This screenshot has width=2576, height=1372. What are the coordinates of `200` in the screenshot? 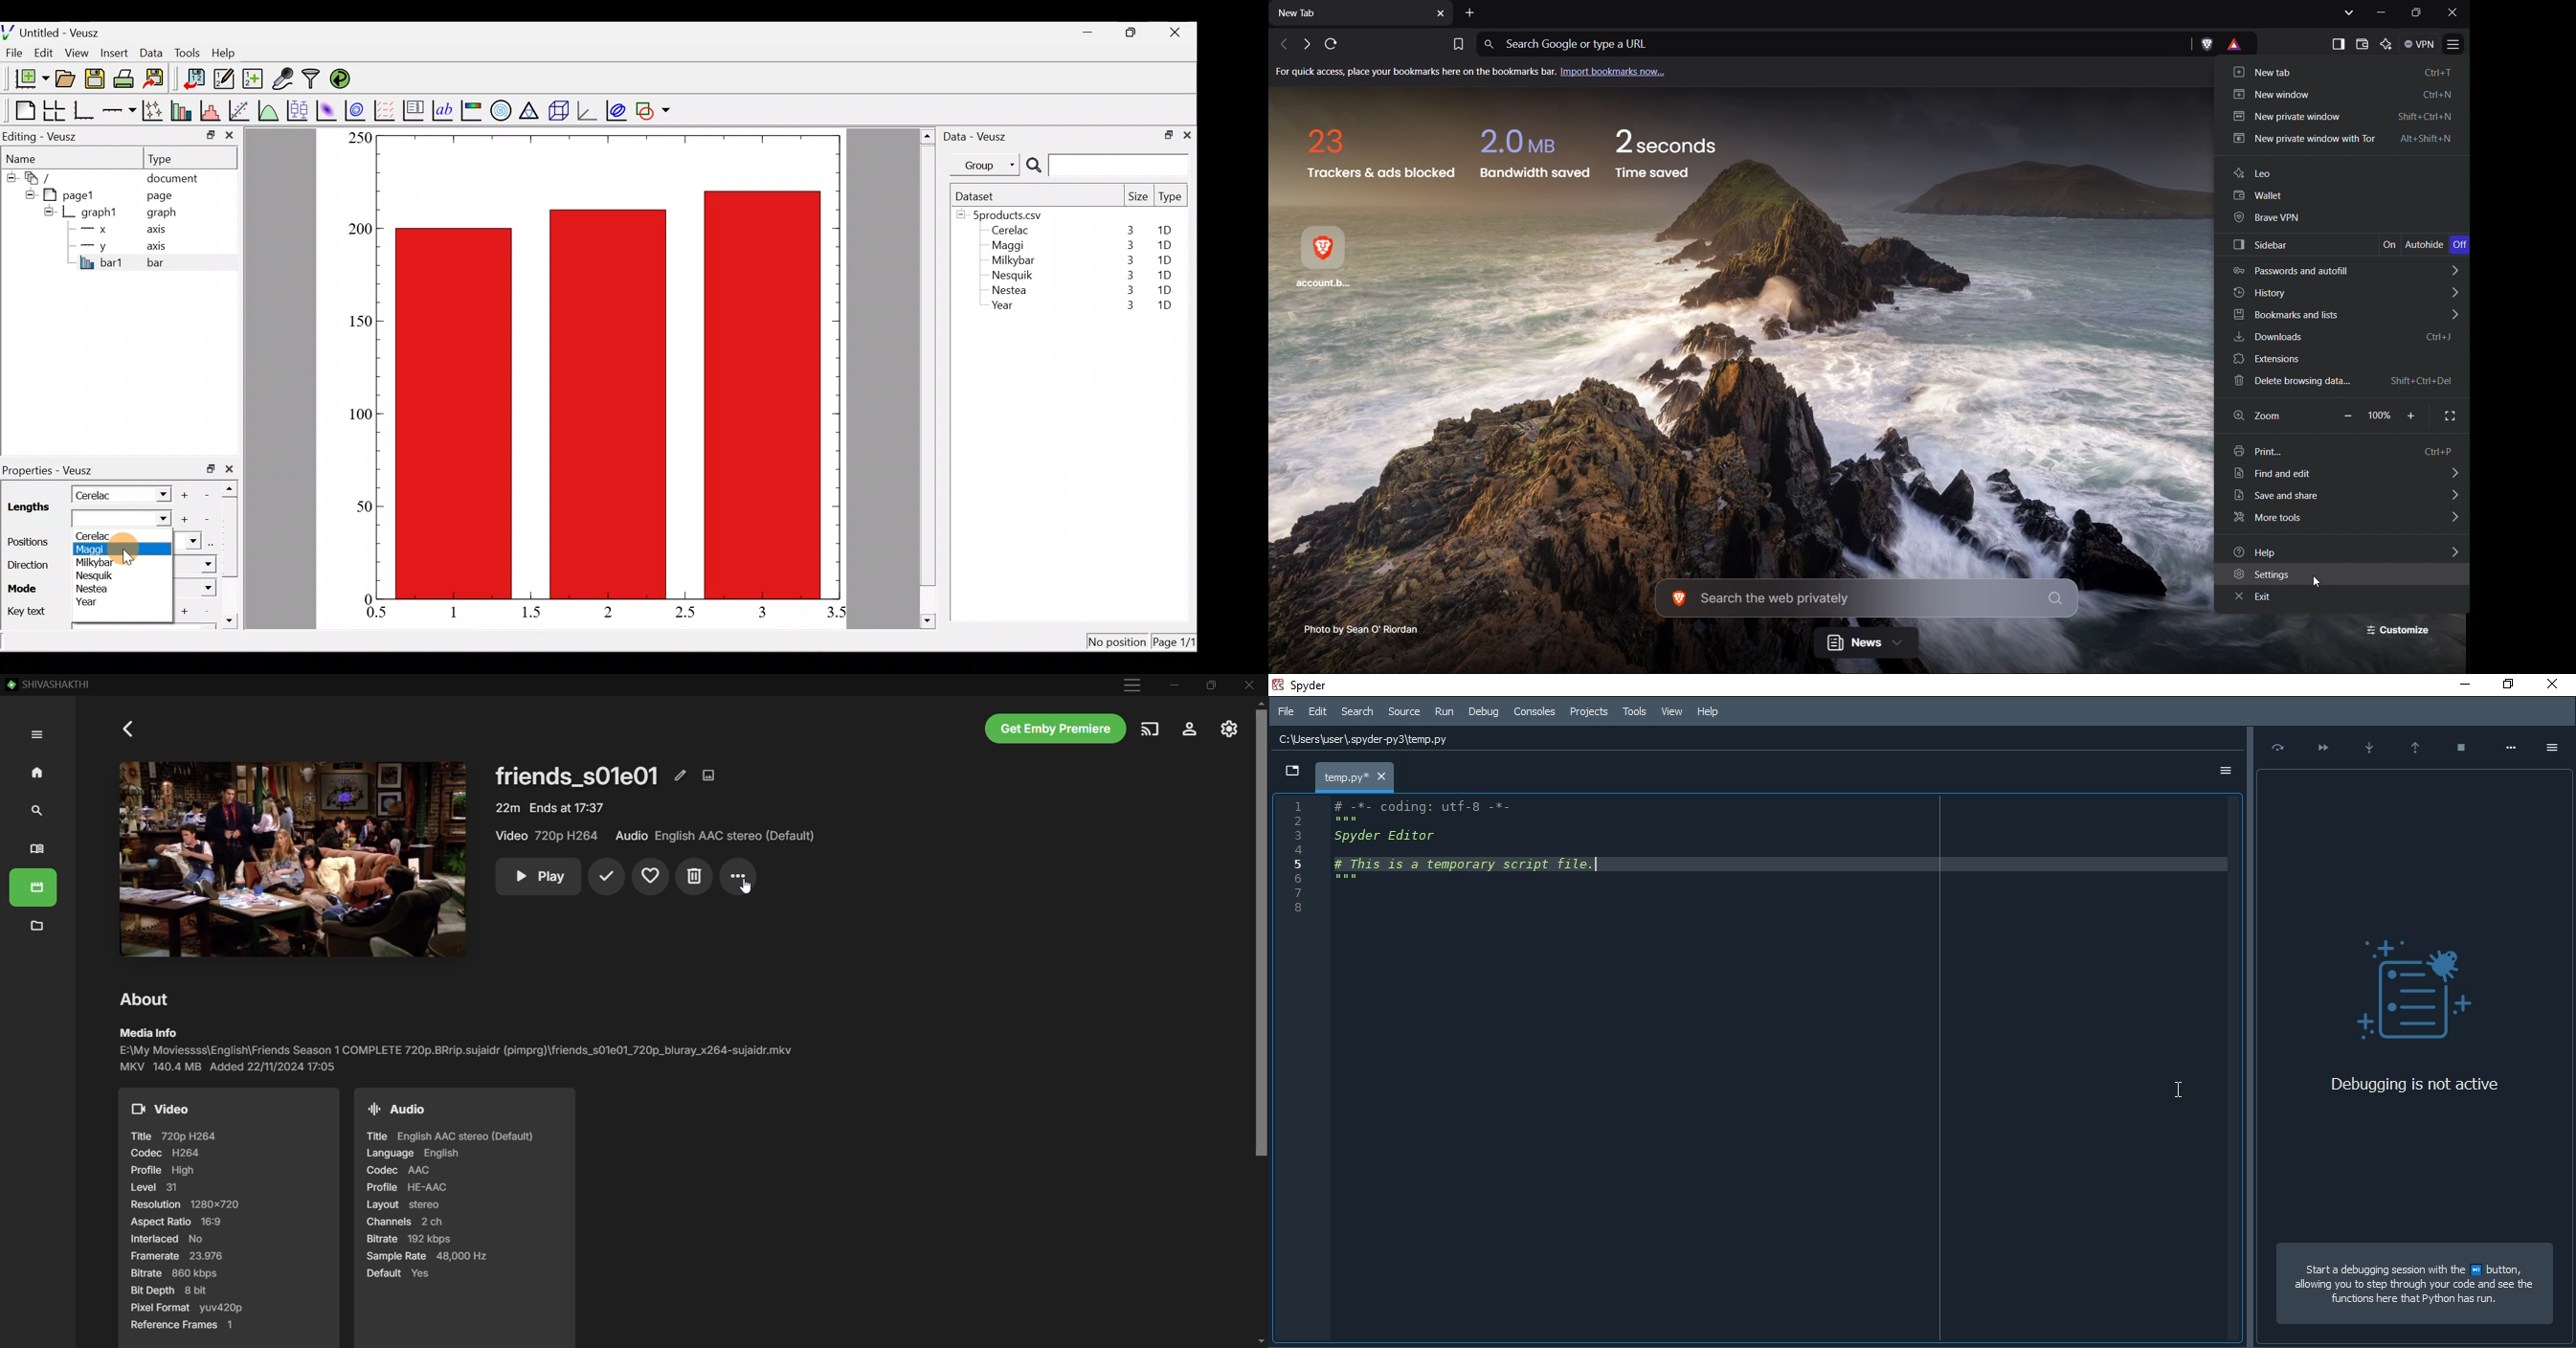 It's located at (360, 230).